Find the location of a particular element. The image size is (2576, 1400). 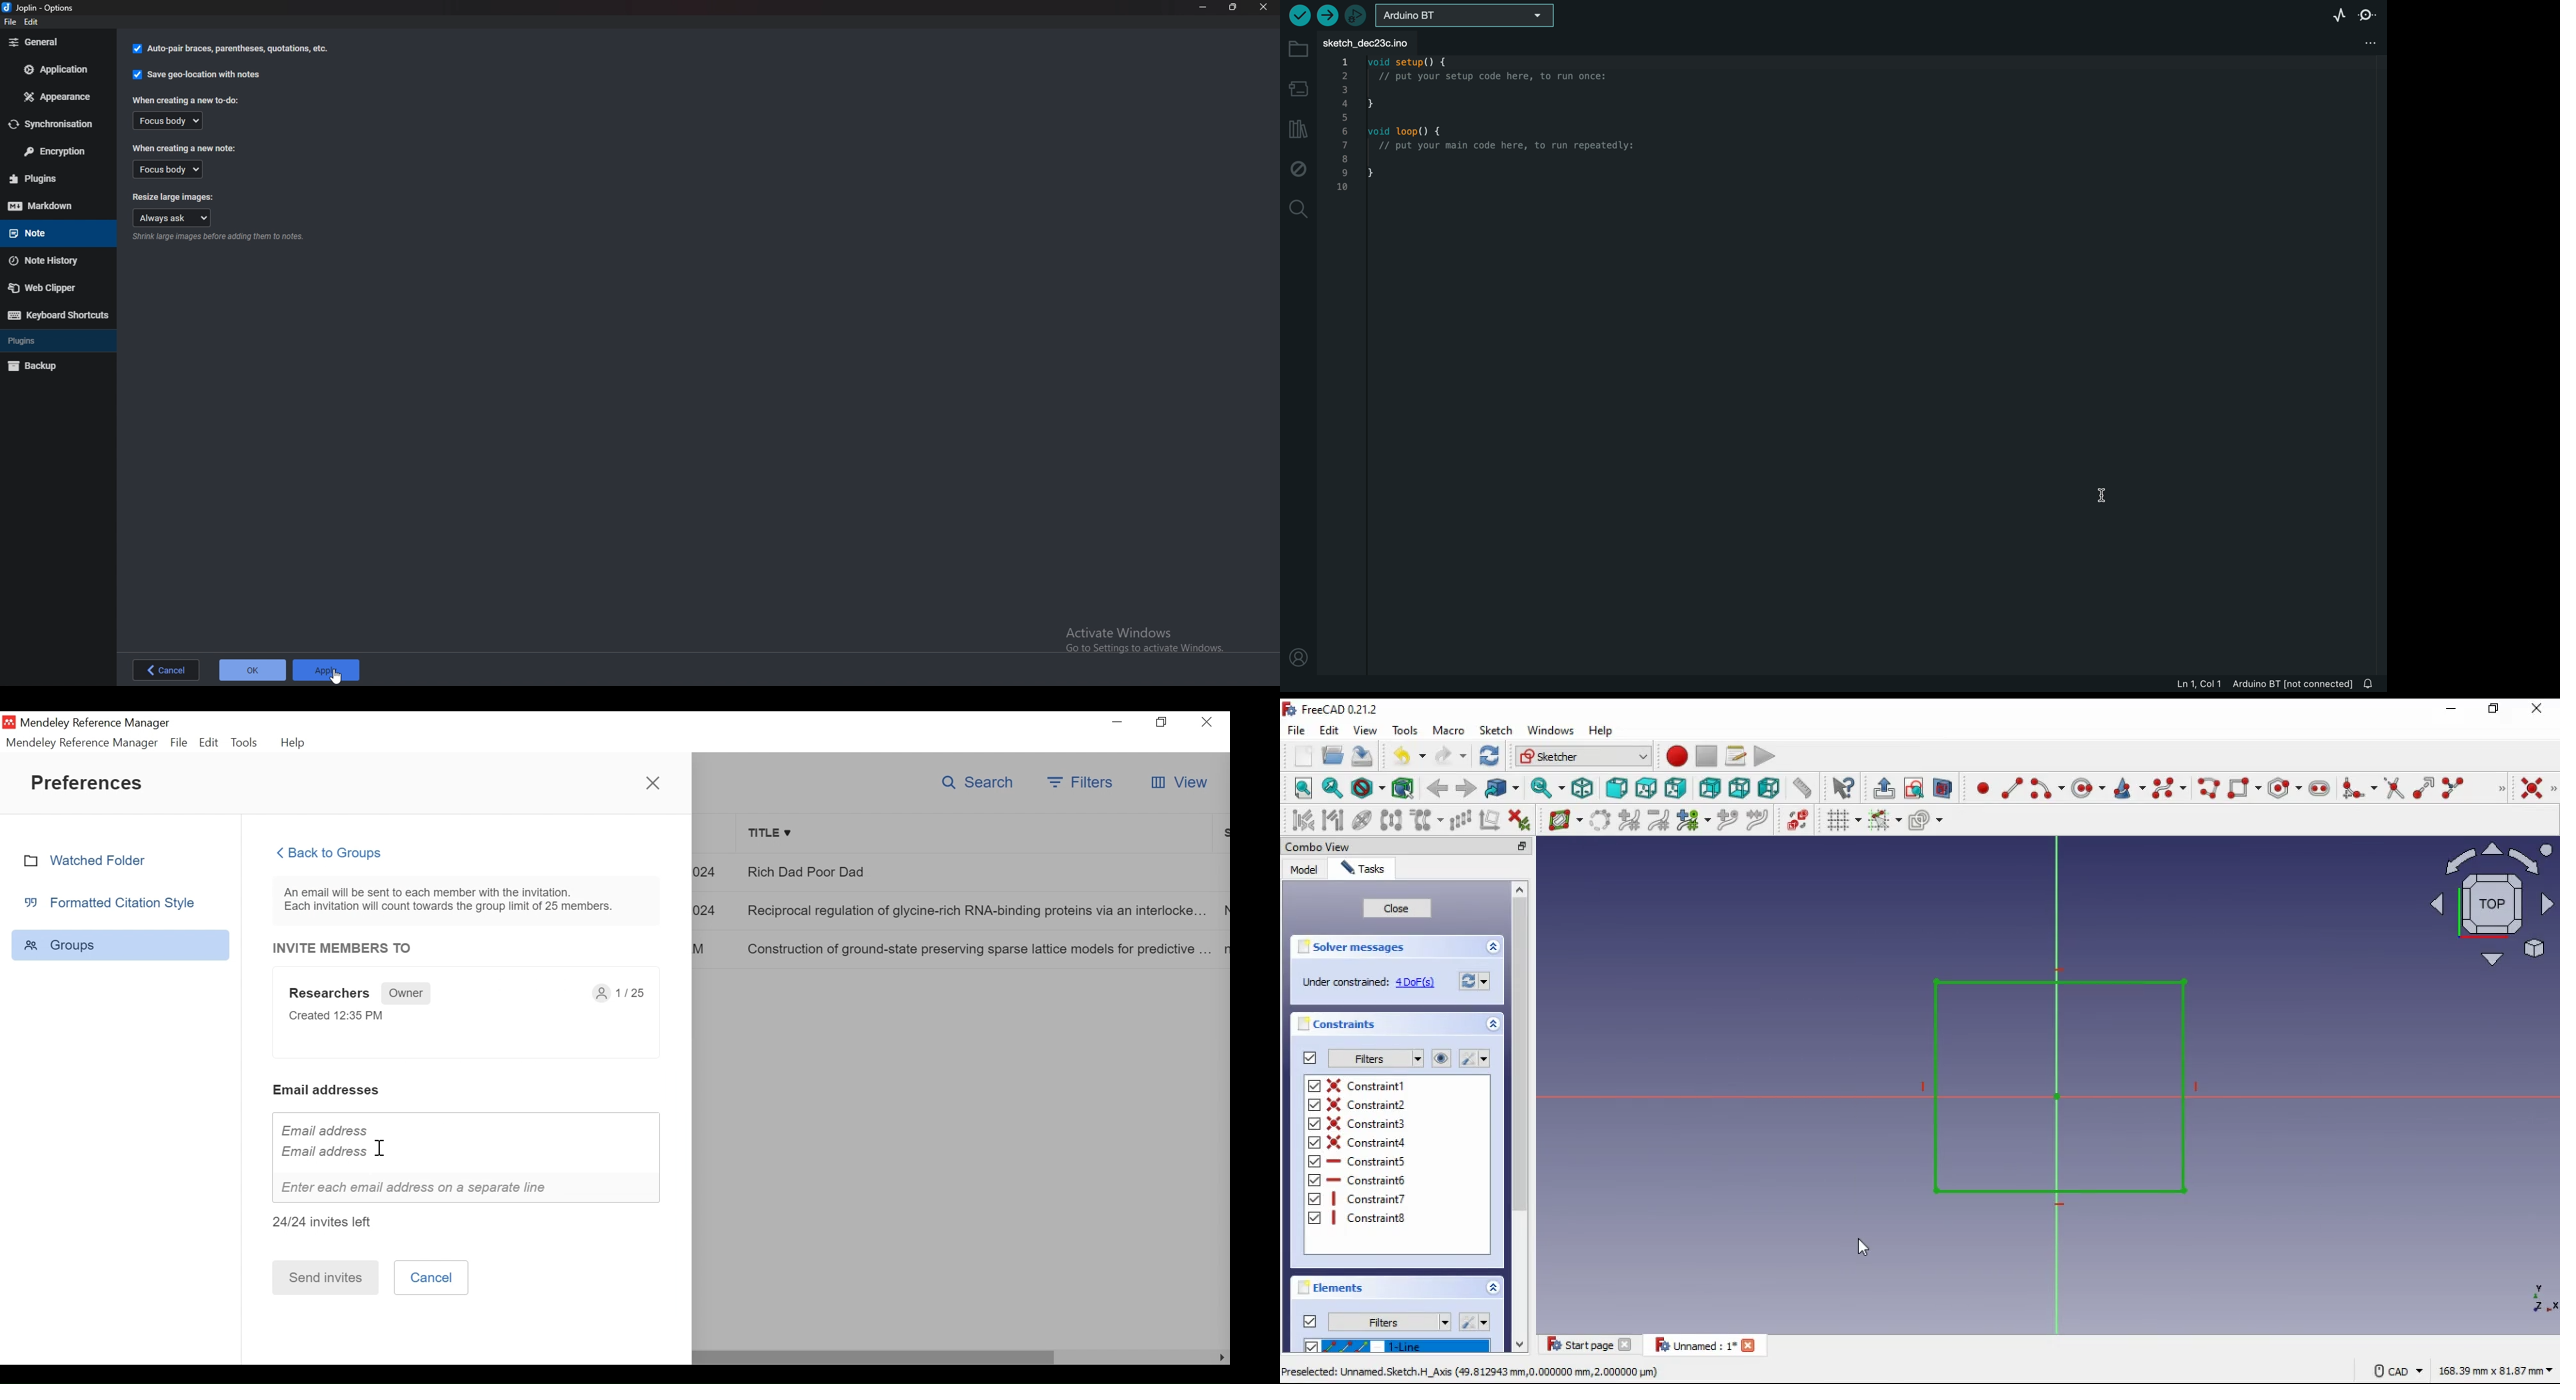

when creating a new note is located at coordinates (184, 147).